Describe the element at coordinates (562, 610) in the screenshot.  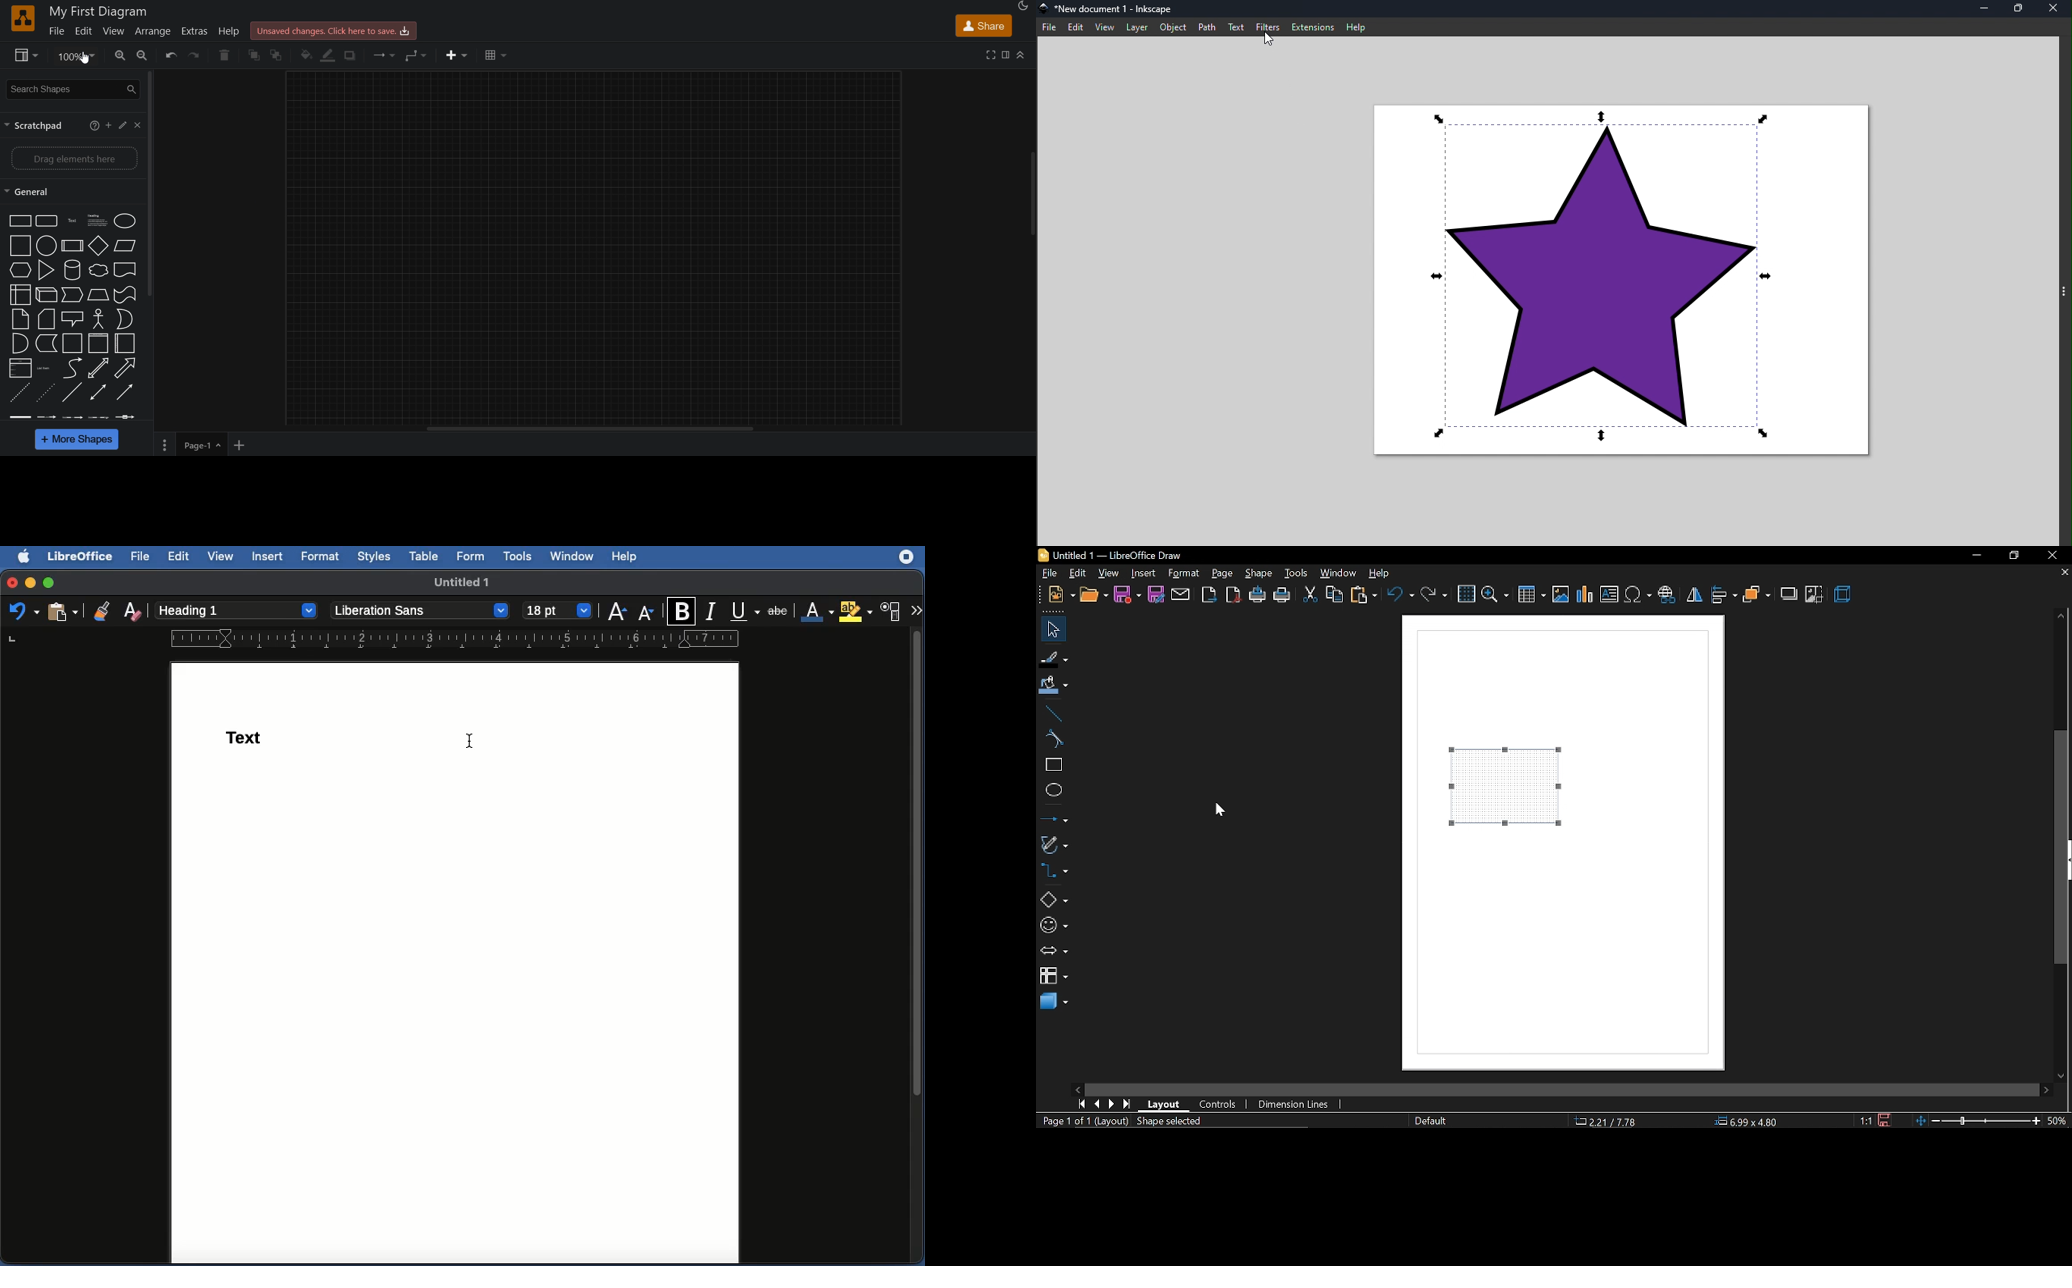
I see `12 point` at that location.